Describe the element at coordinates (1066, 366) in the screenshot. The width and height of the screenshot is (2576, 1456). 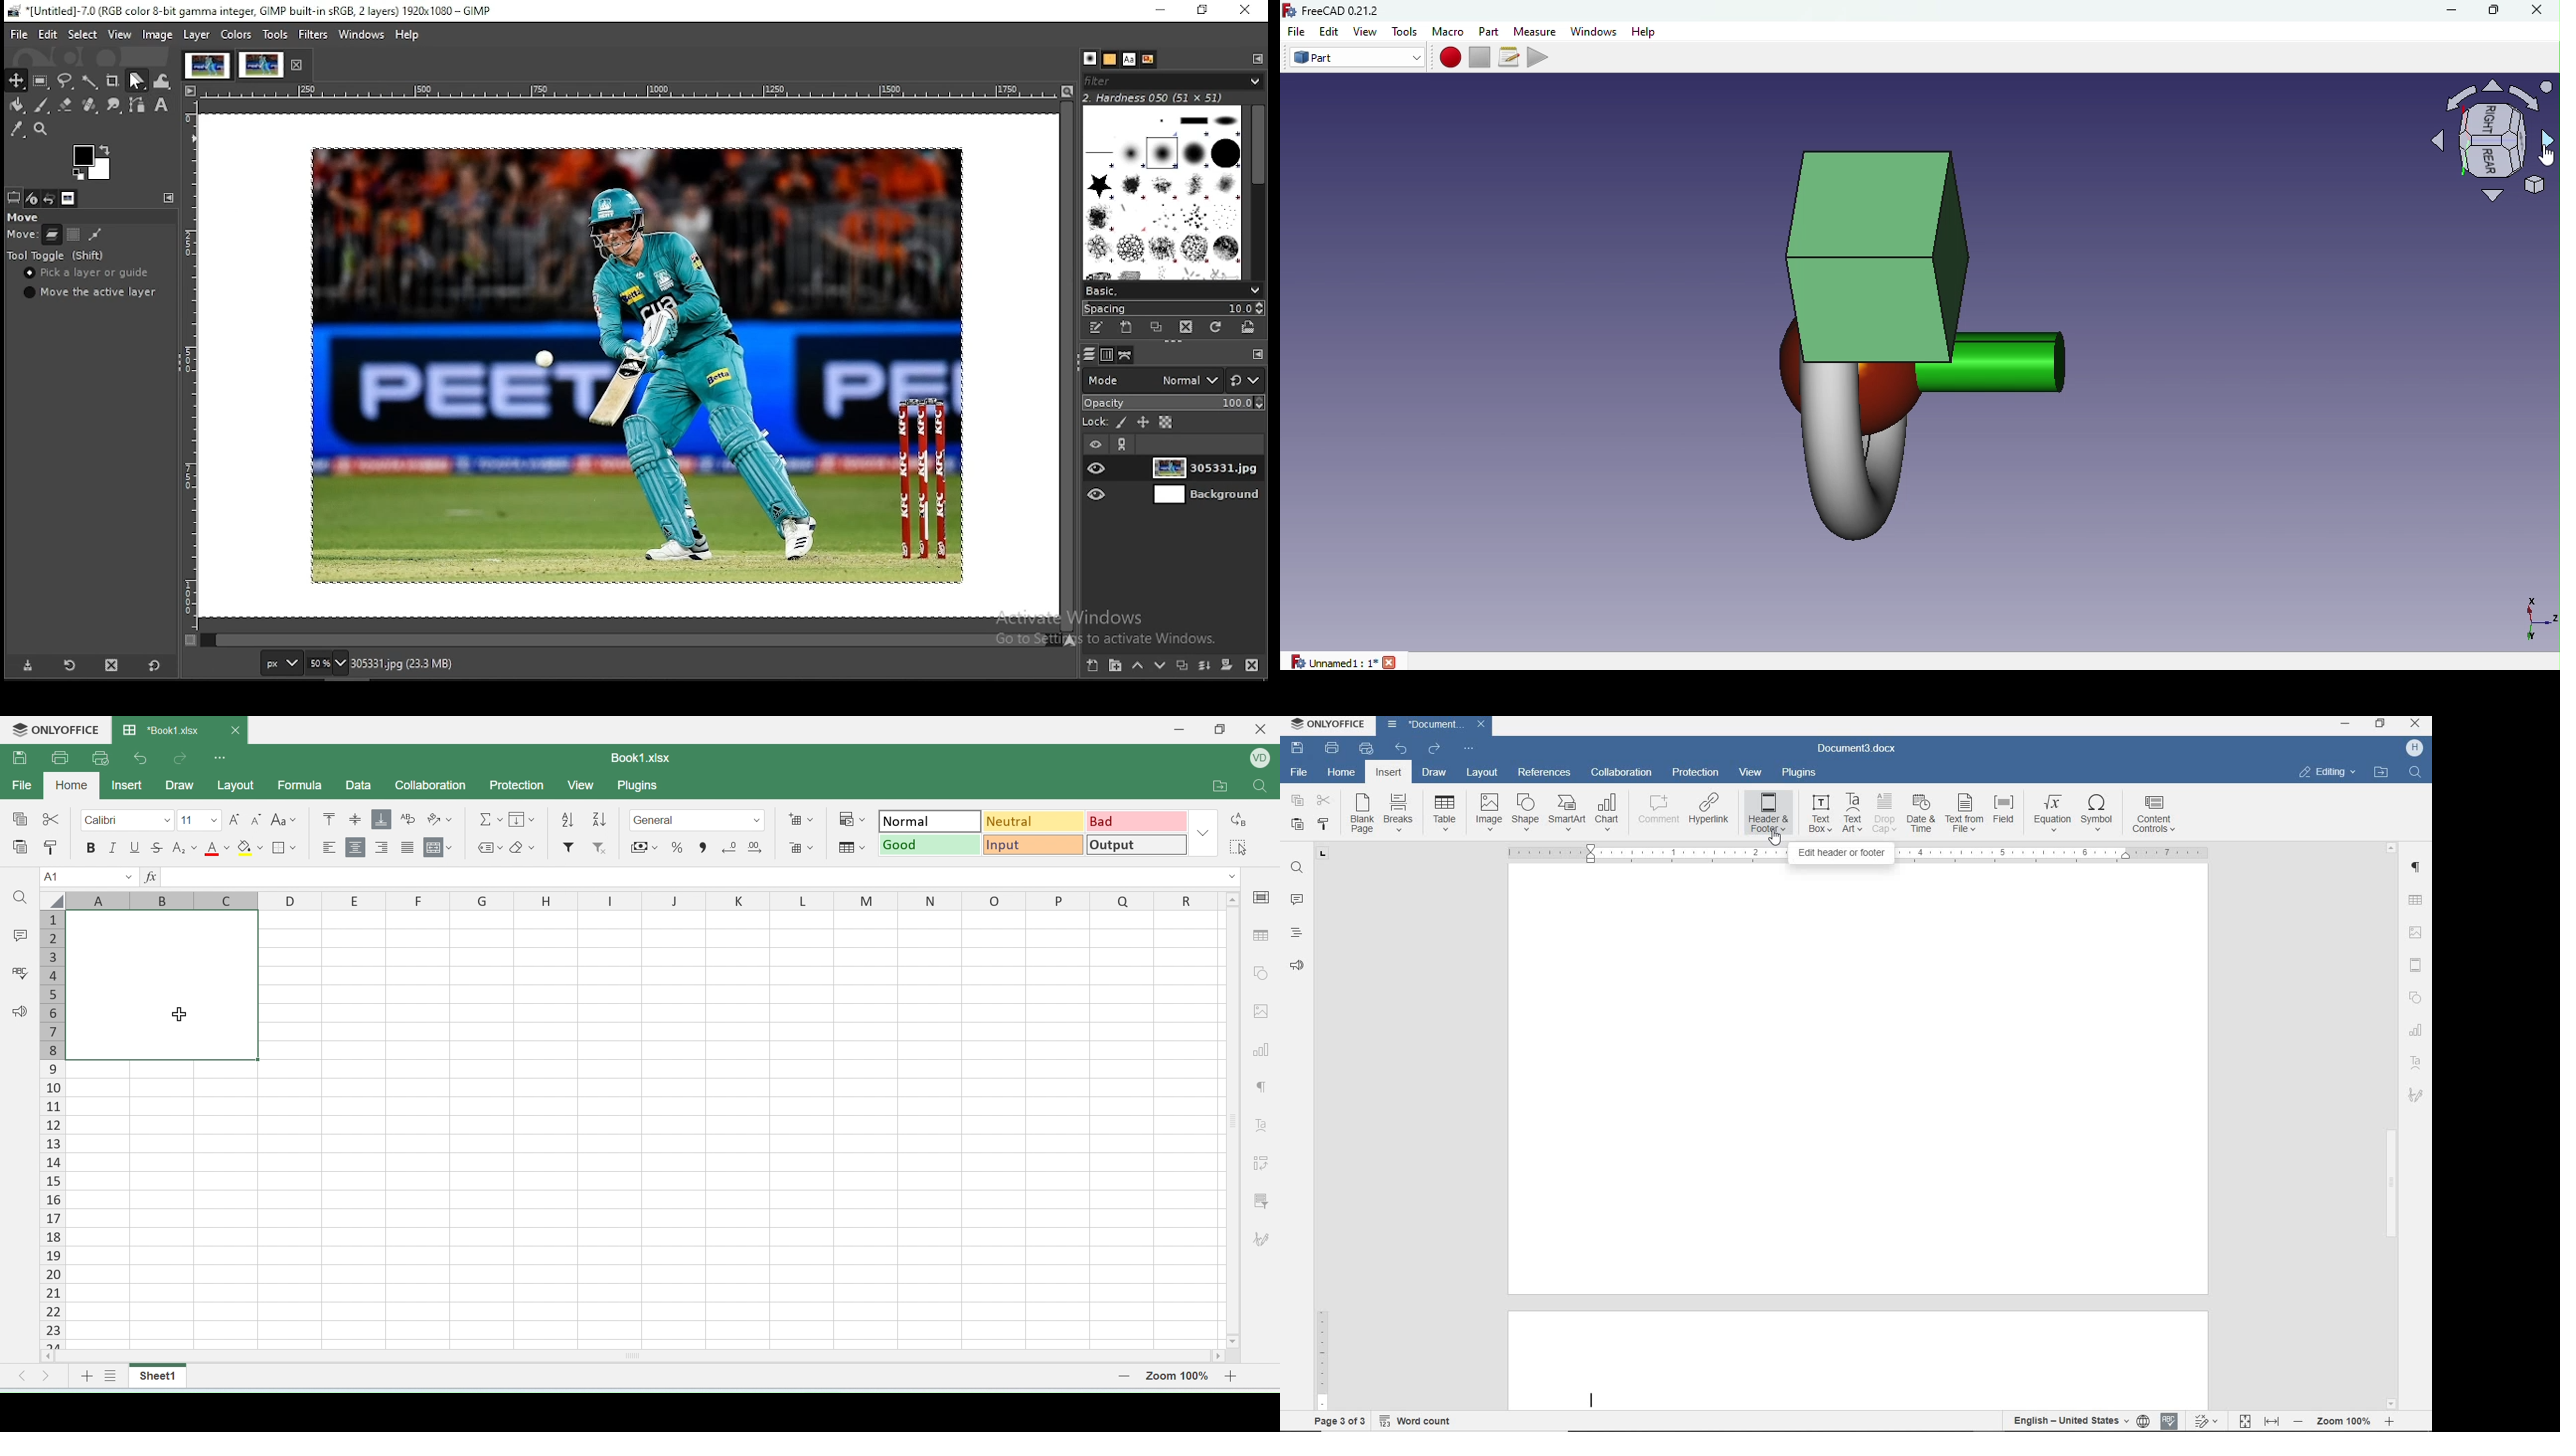
I see `scroll bar` at that location.